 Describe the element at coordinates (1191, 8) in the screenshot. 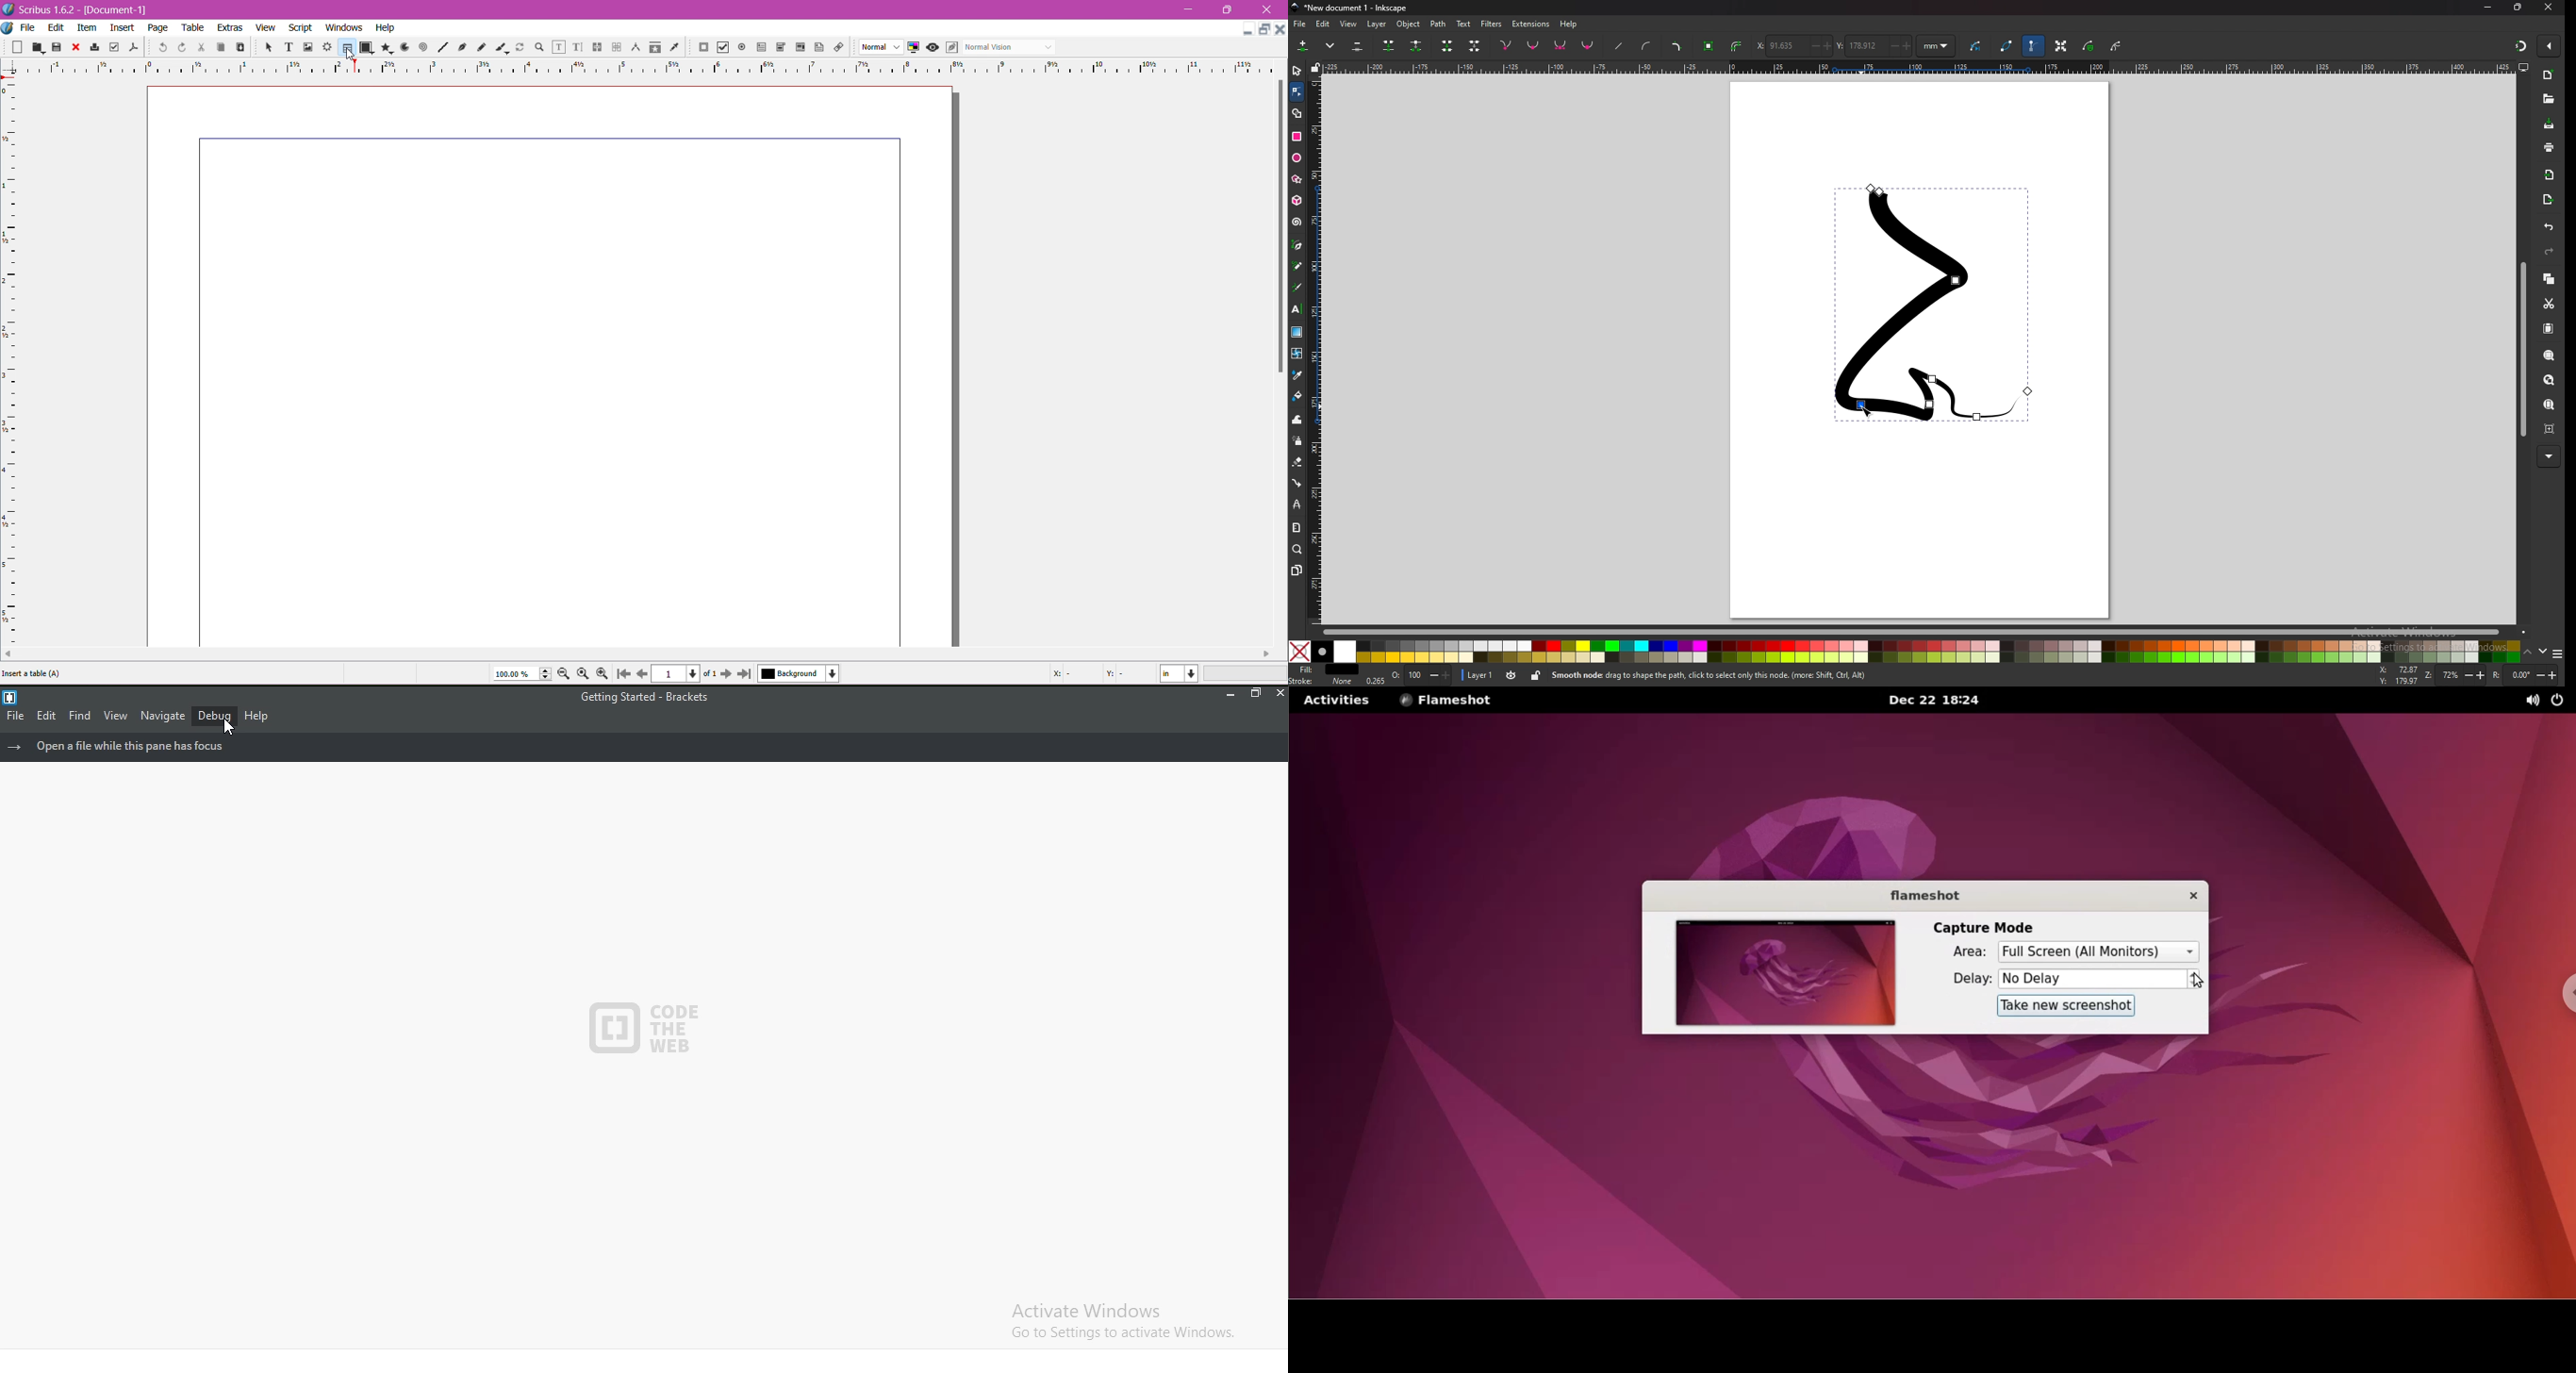

I see `Minimize` at that location.